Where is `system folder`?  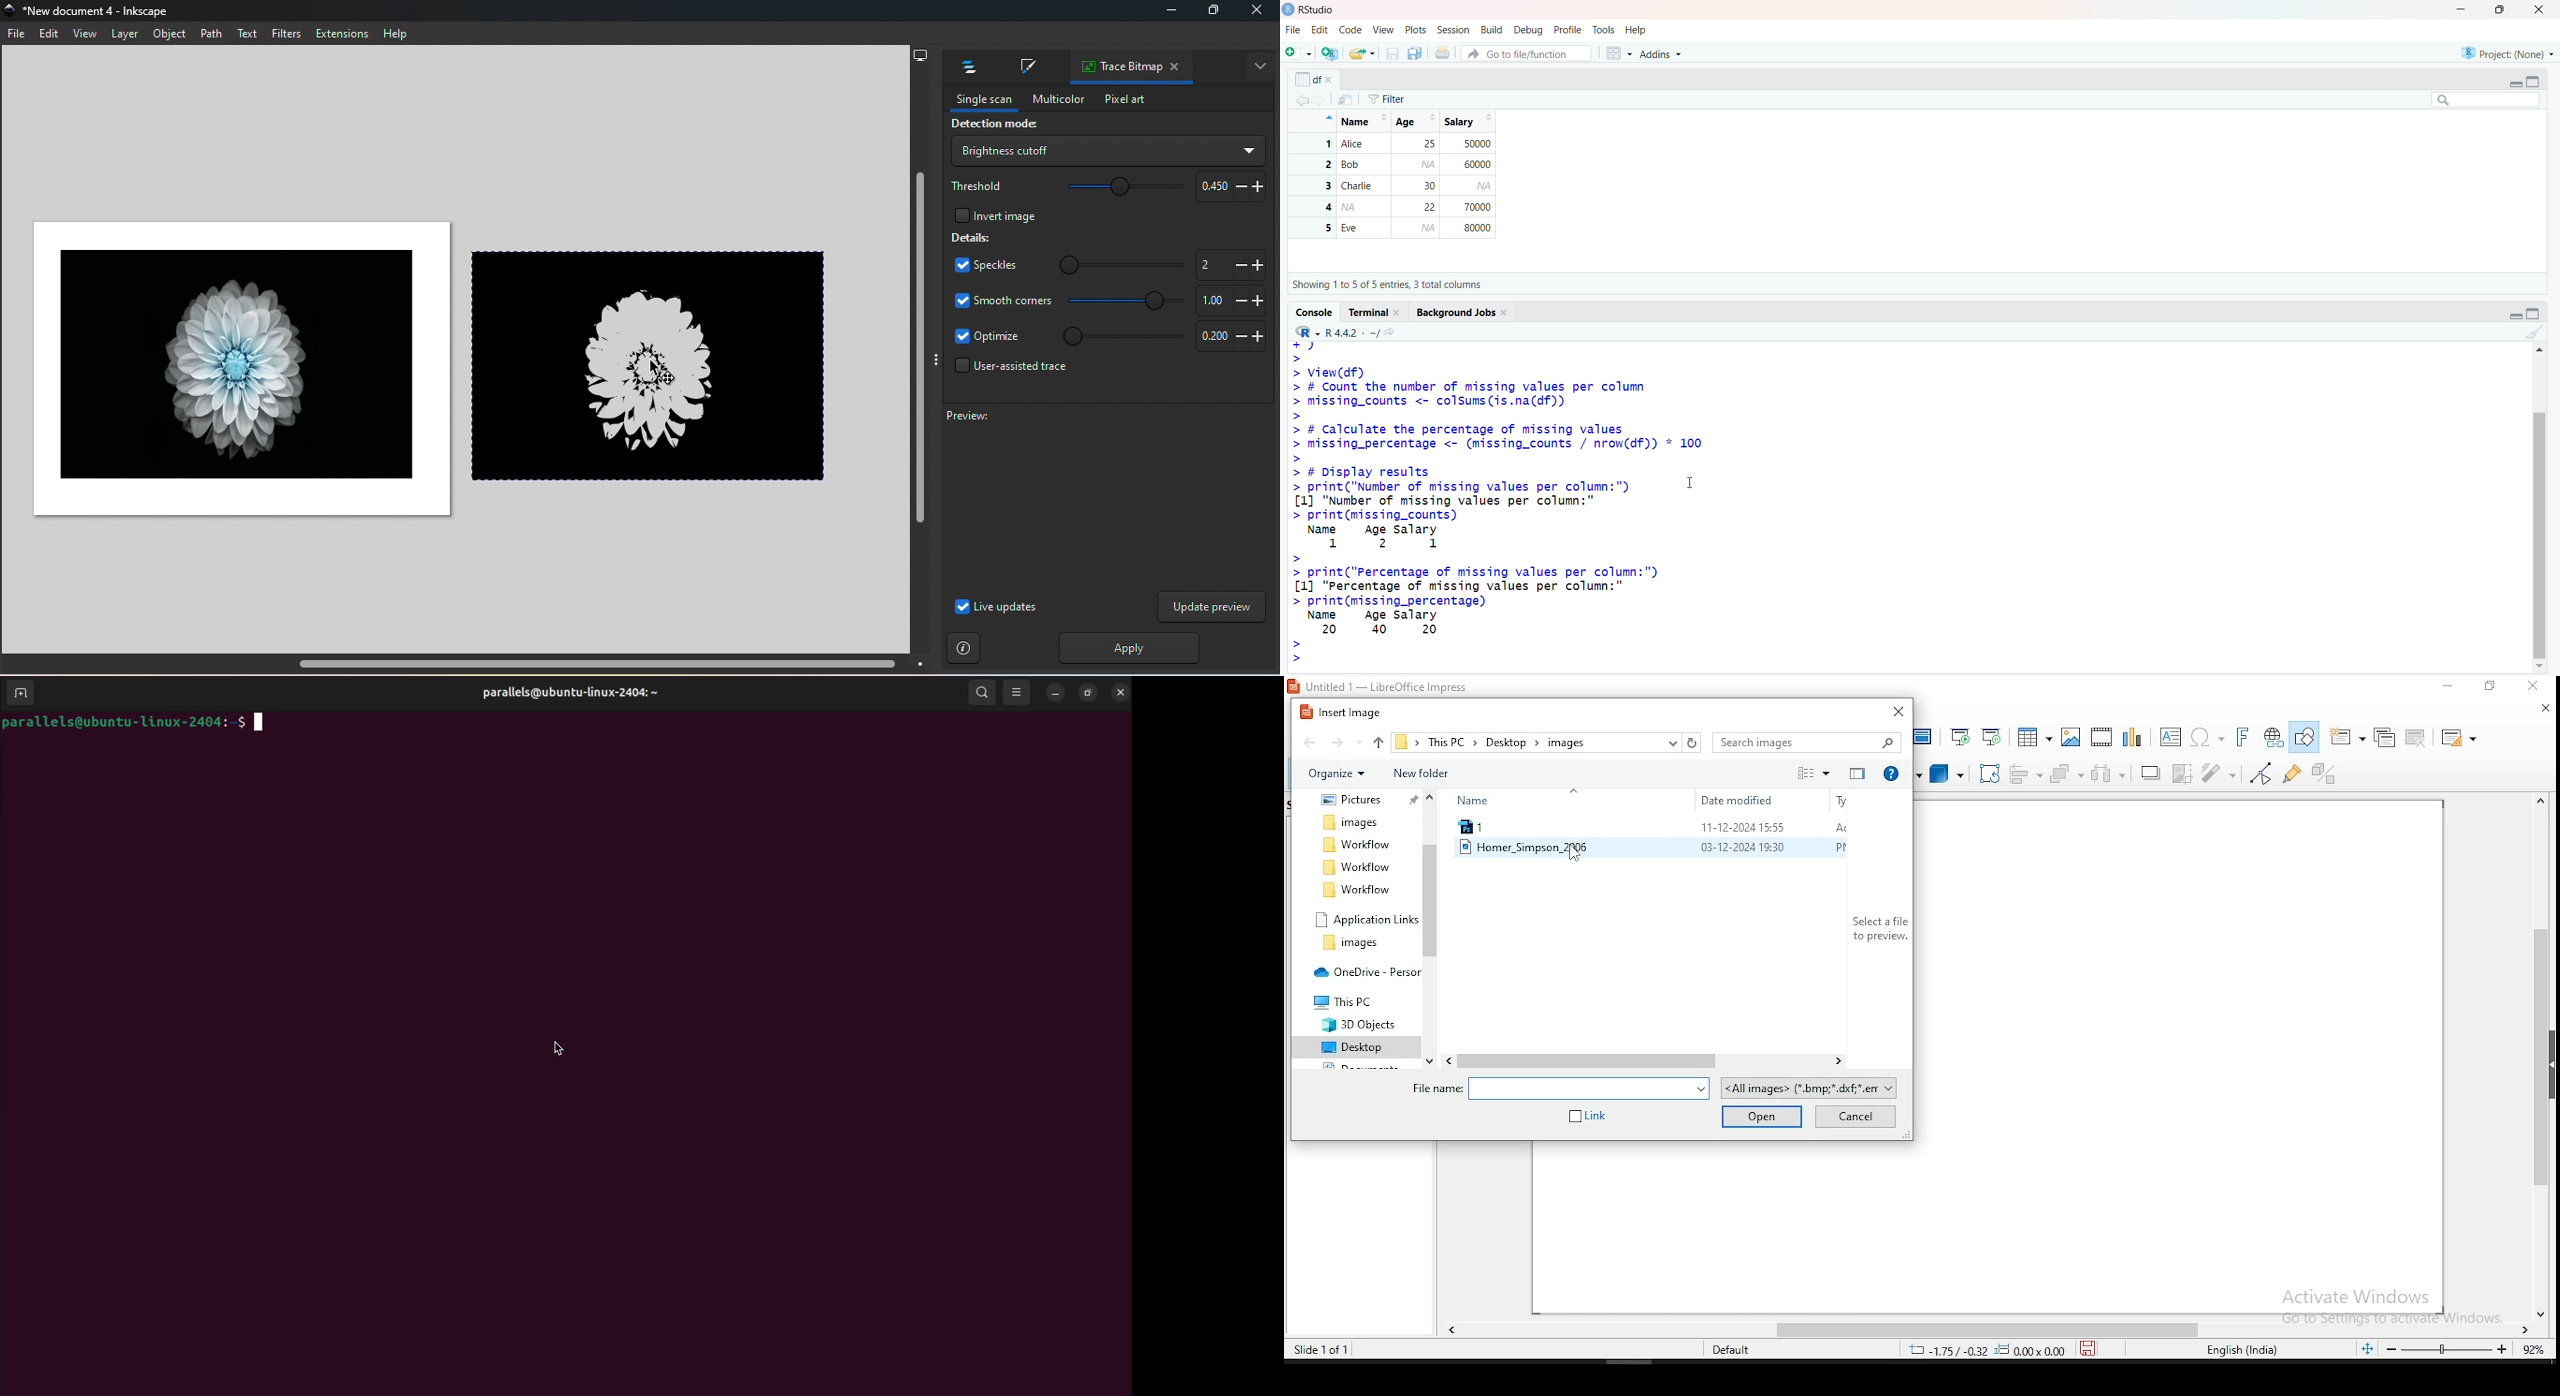 system folder is located at coordinates (1359, 1046).